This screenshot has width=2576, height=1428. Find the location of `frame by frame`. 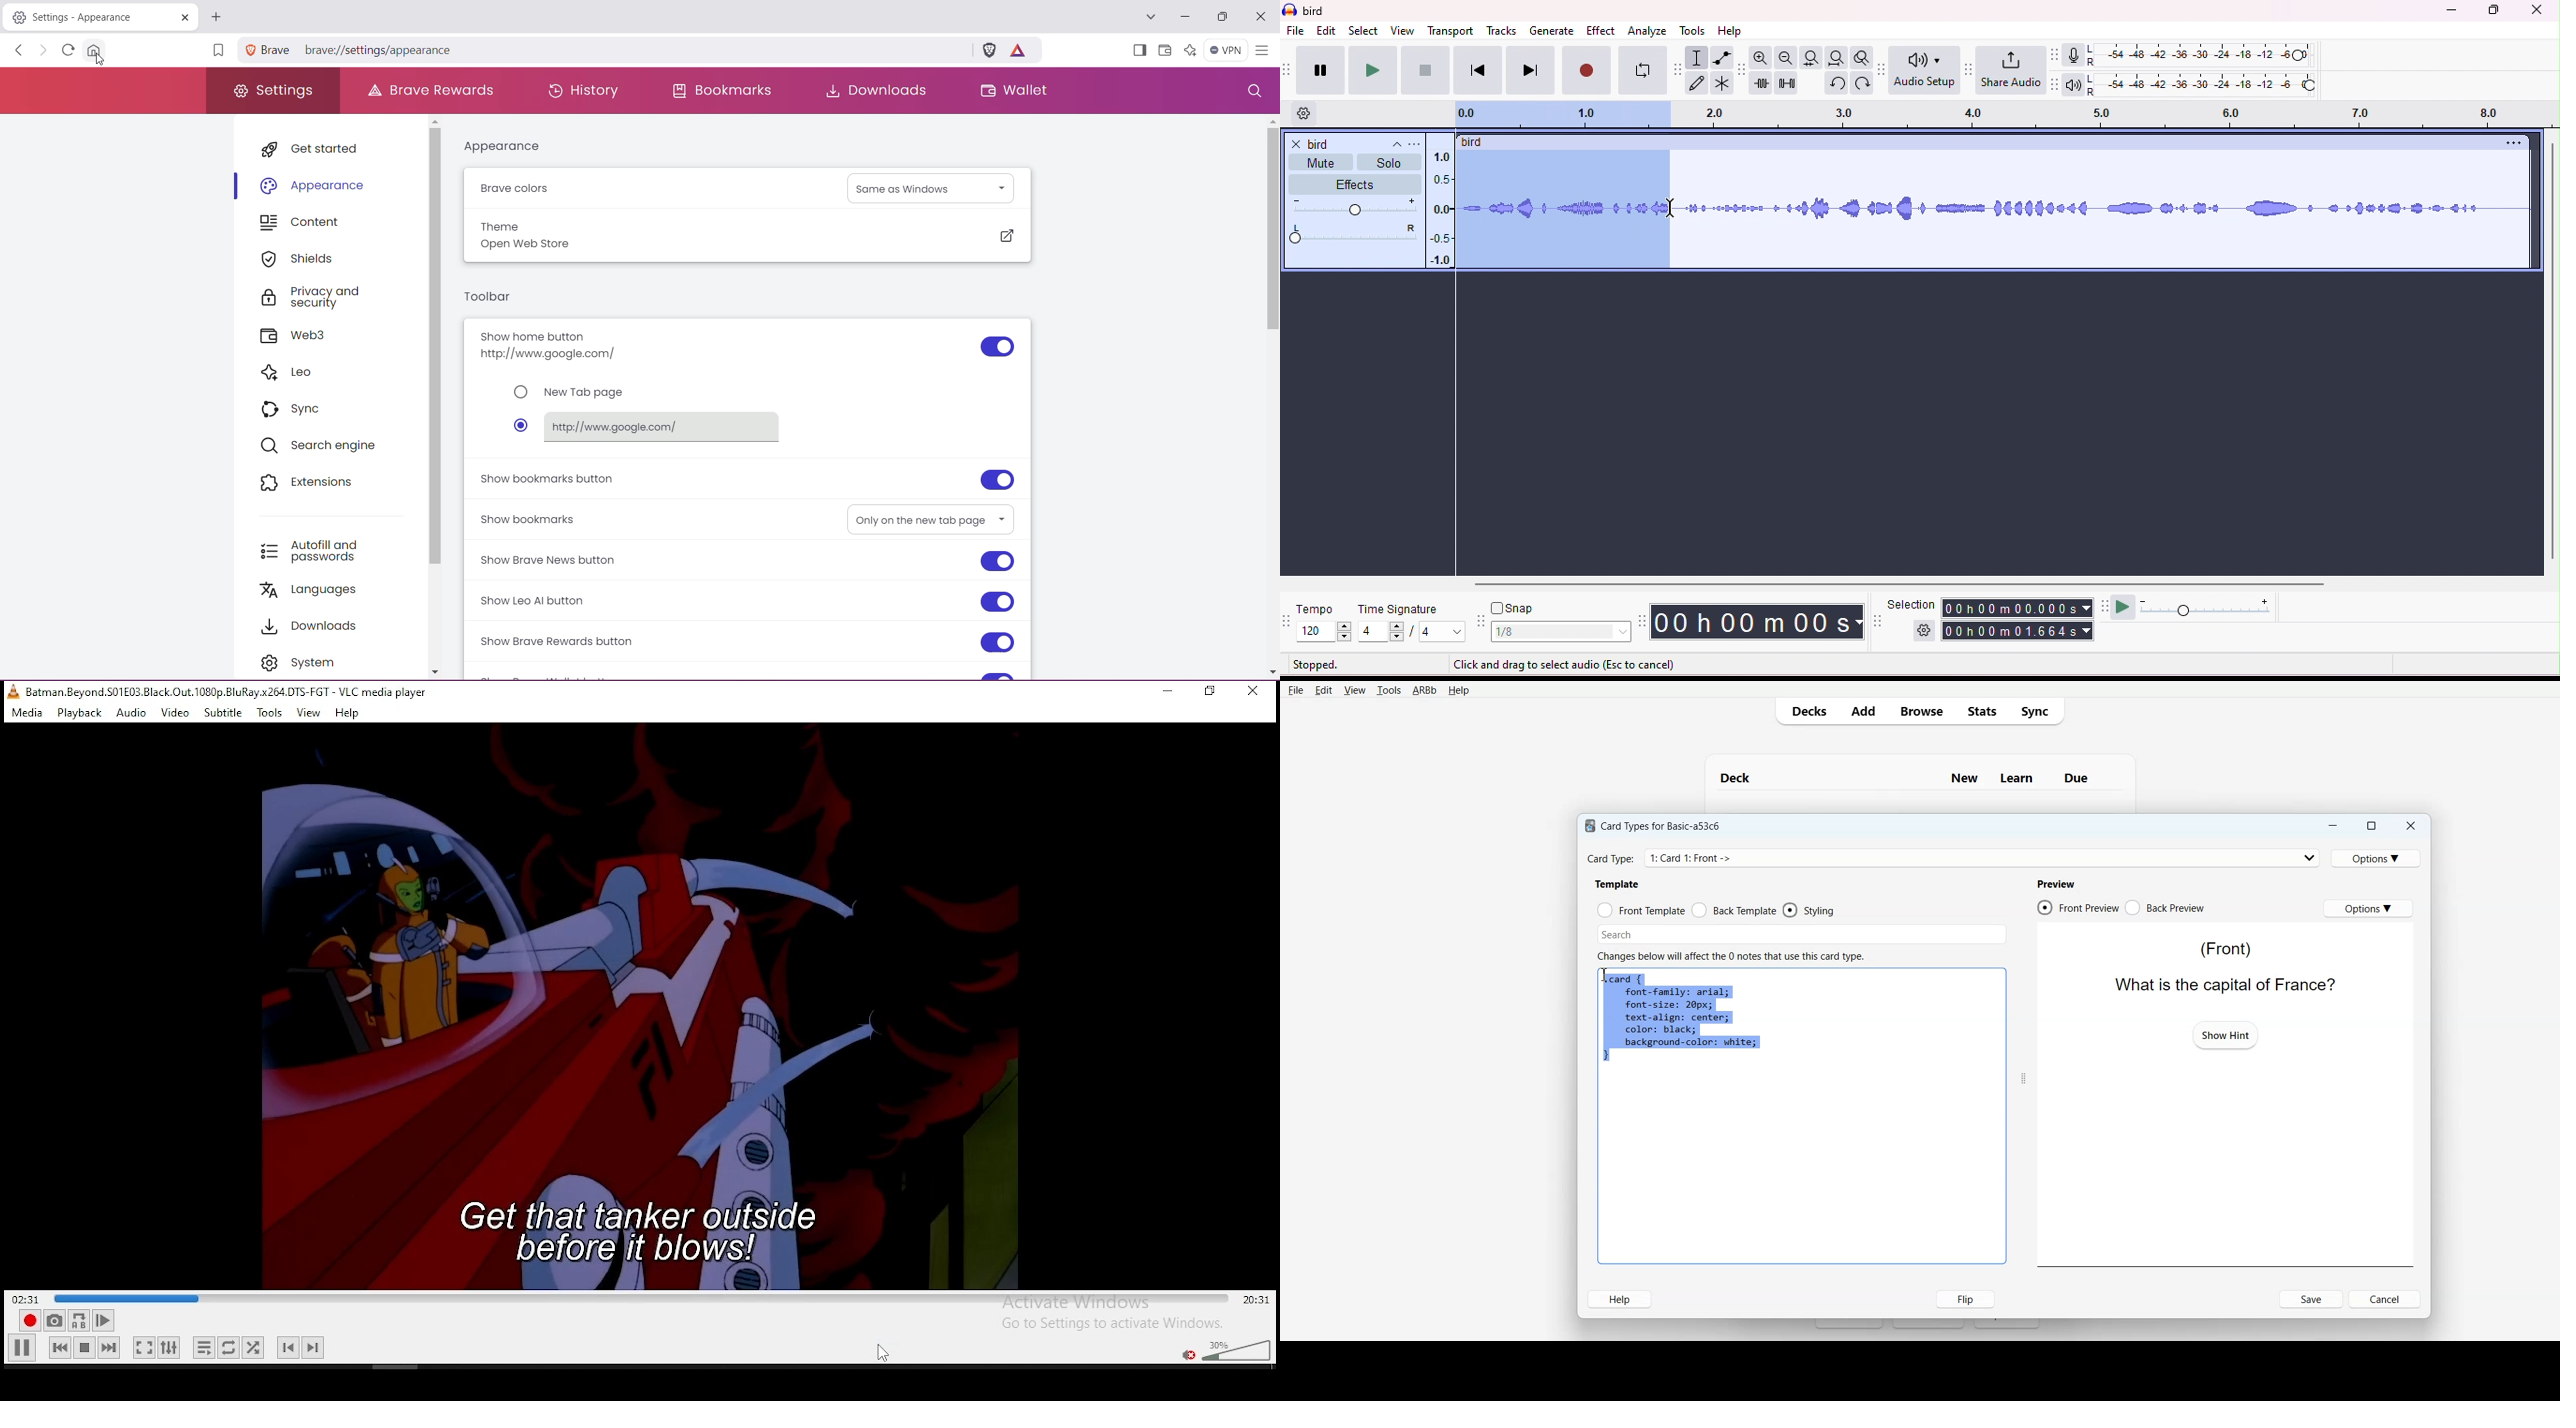

frame by frame is located at coordinates (103, 1320).